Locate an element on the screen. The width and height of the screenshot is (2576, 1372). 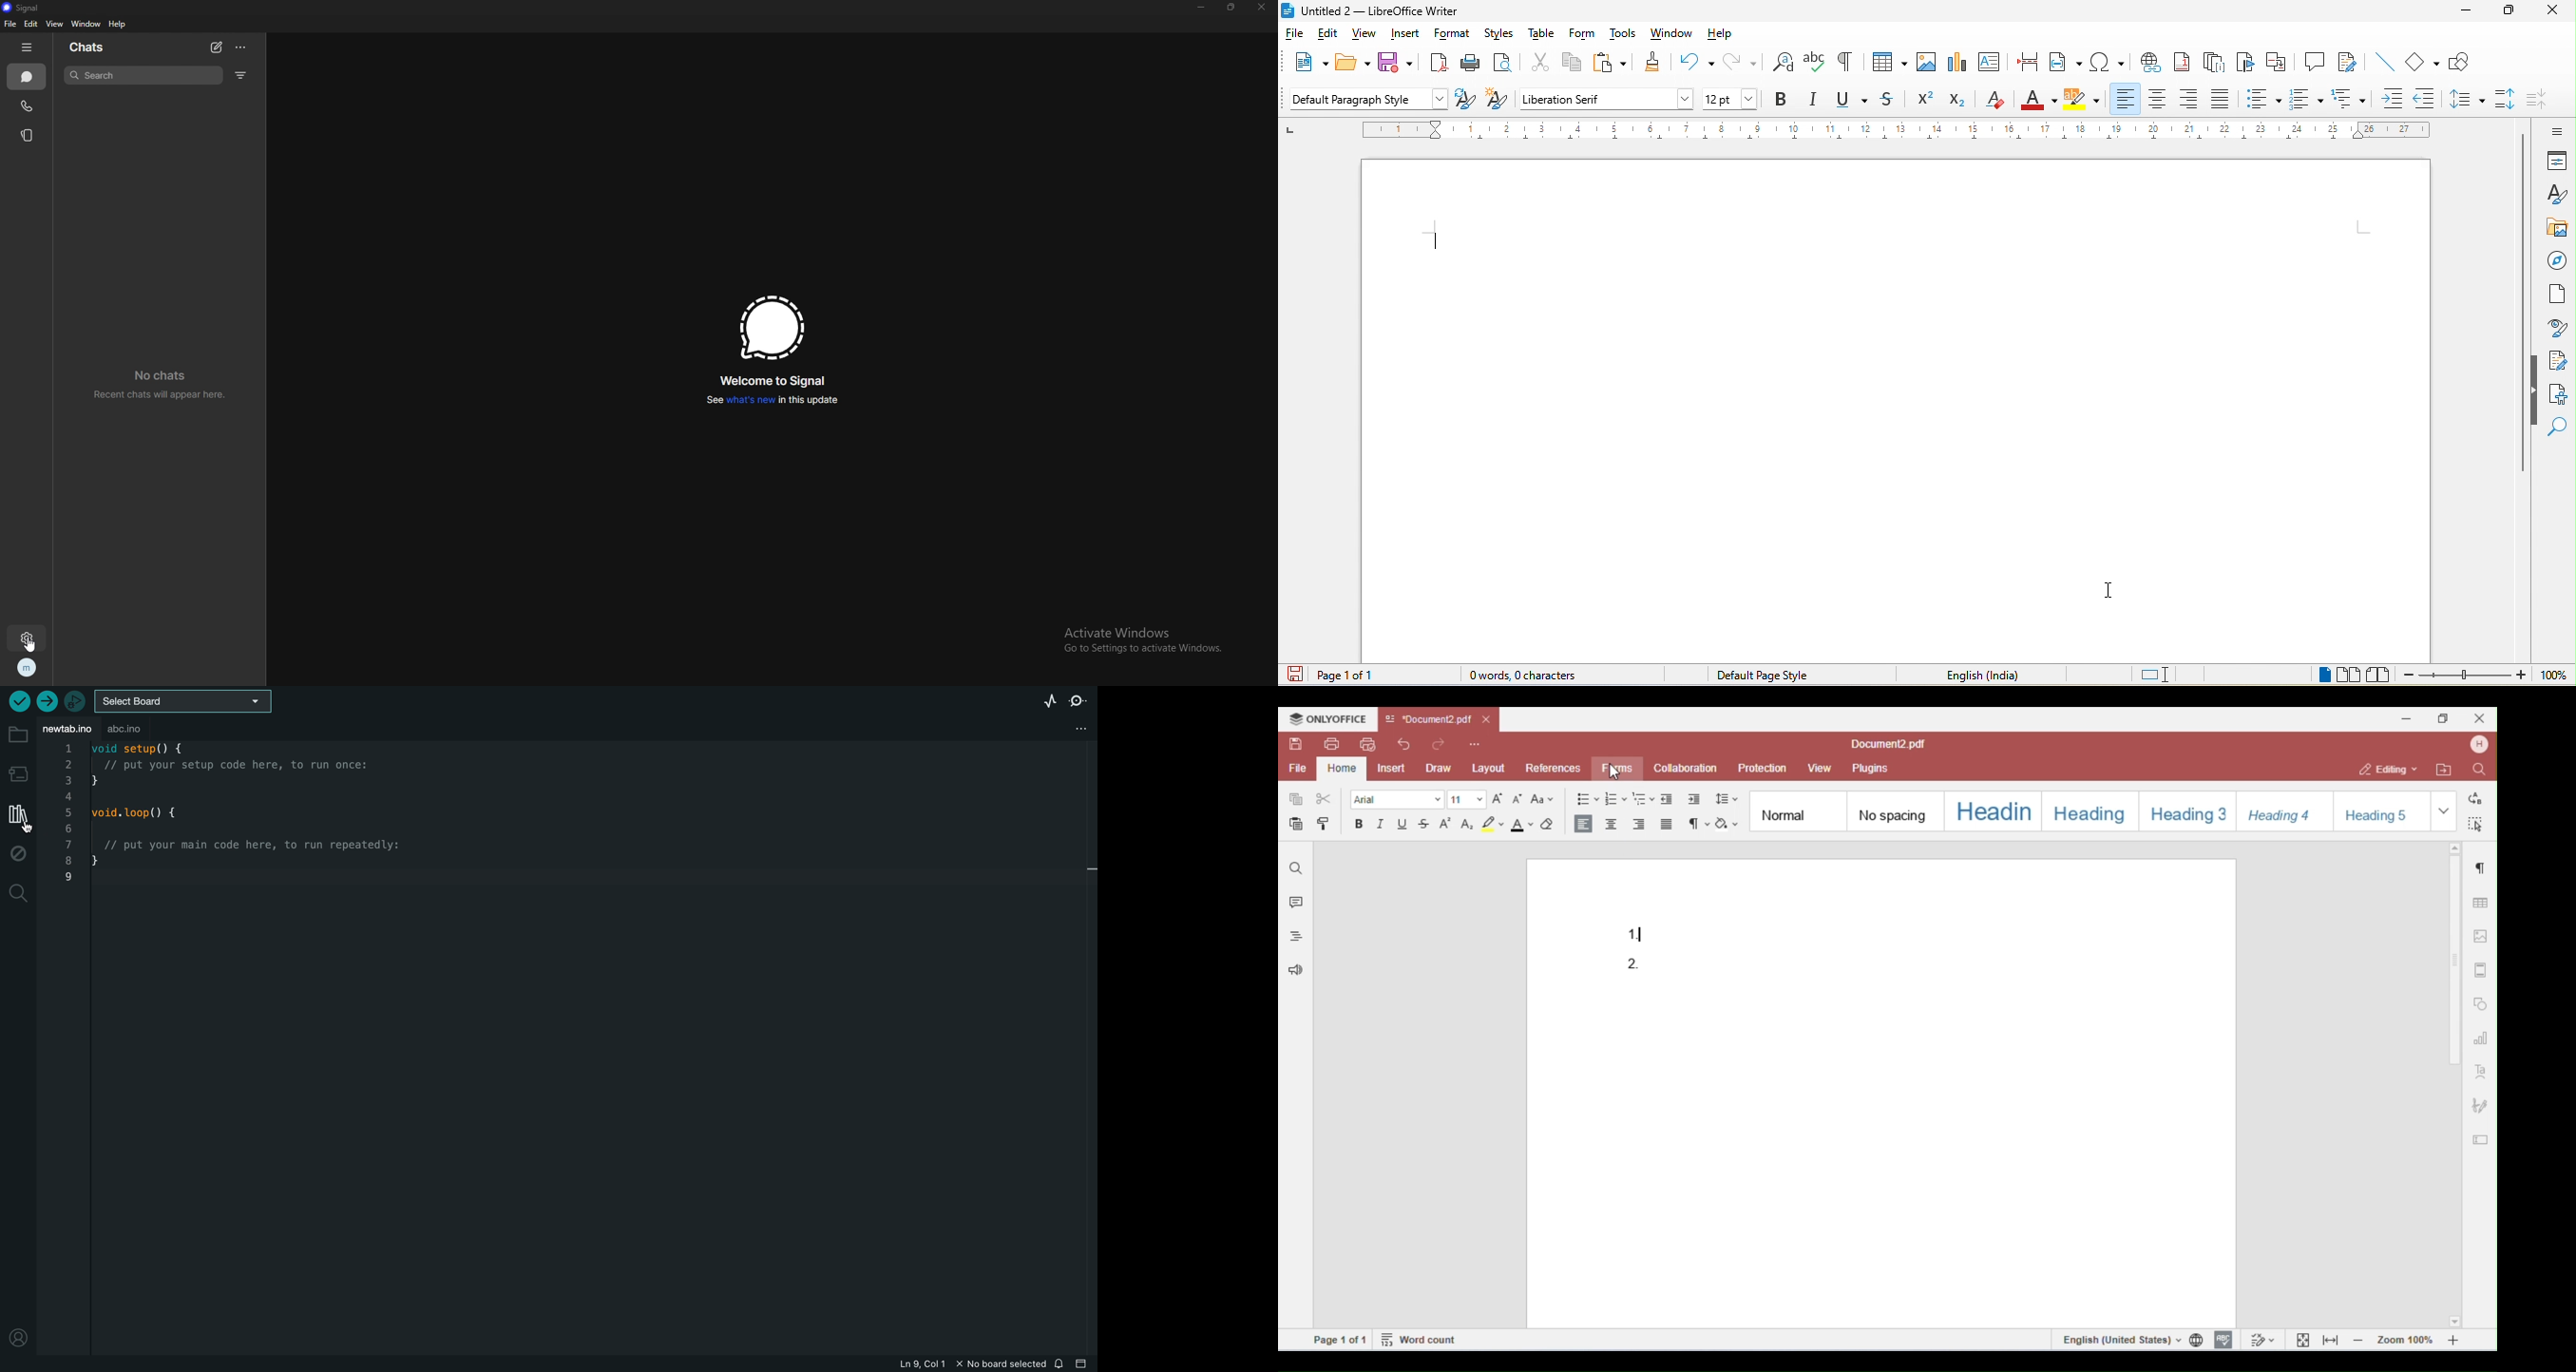
0 words, 0 characters is located at coordinates (1533, 676).